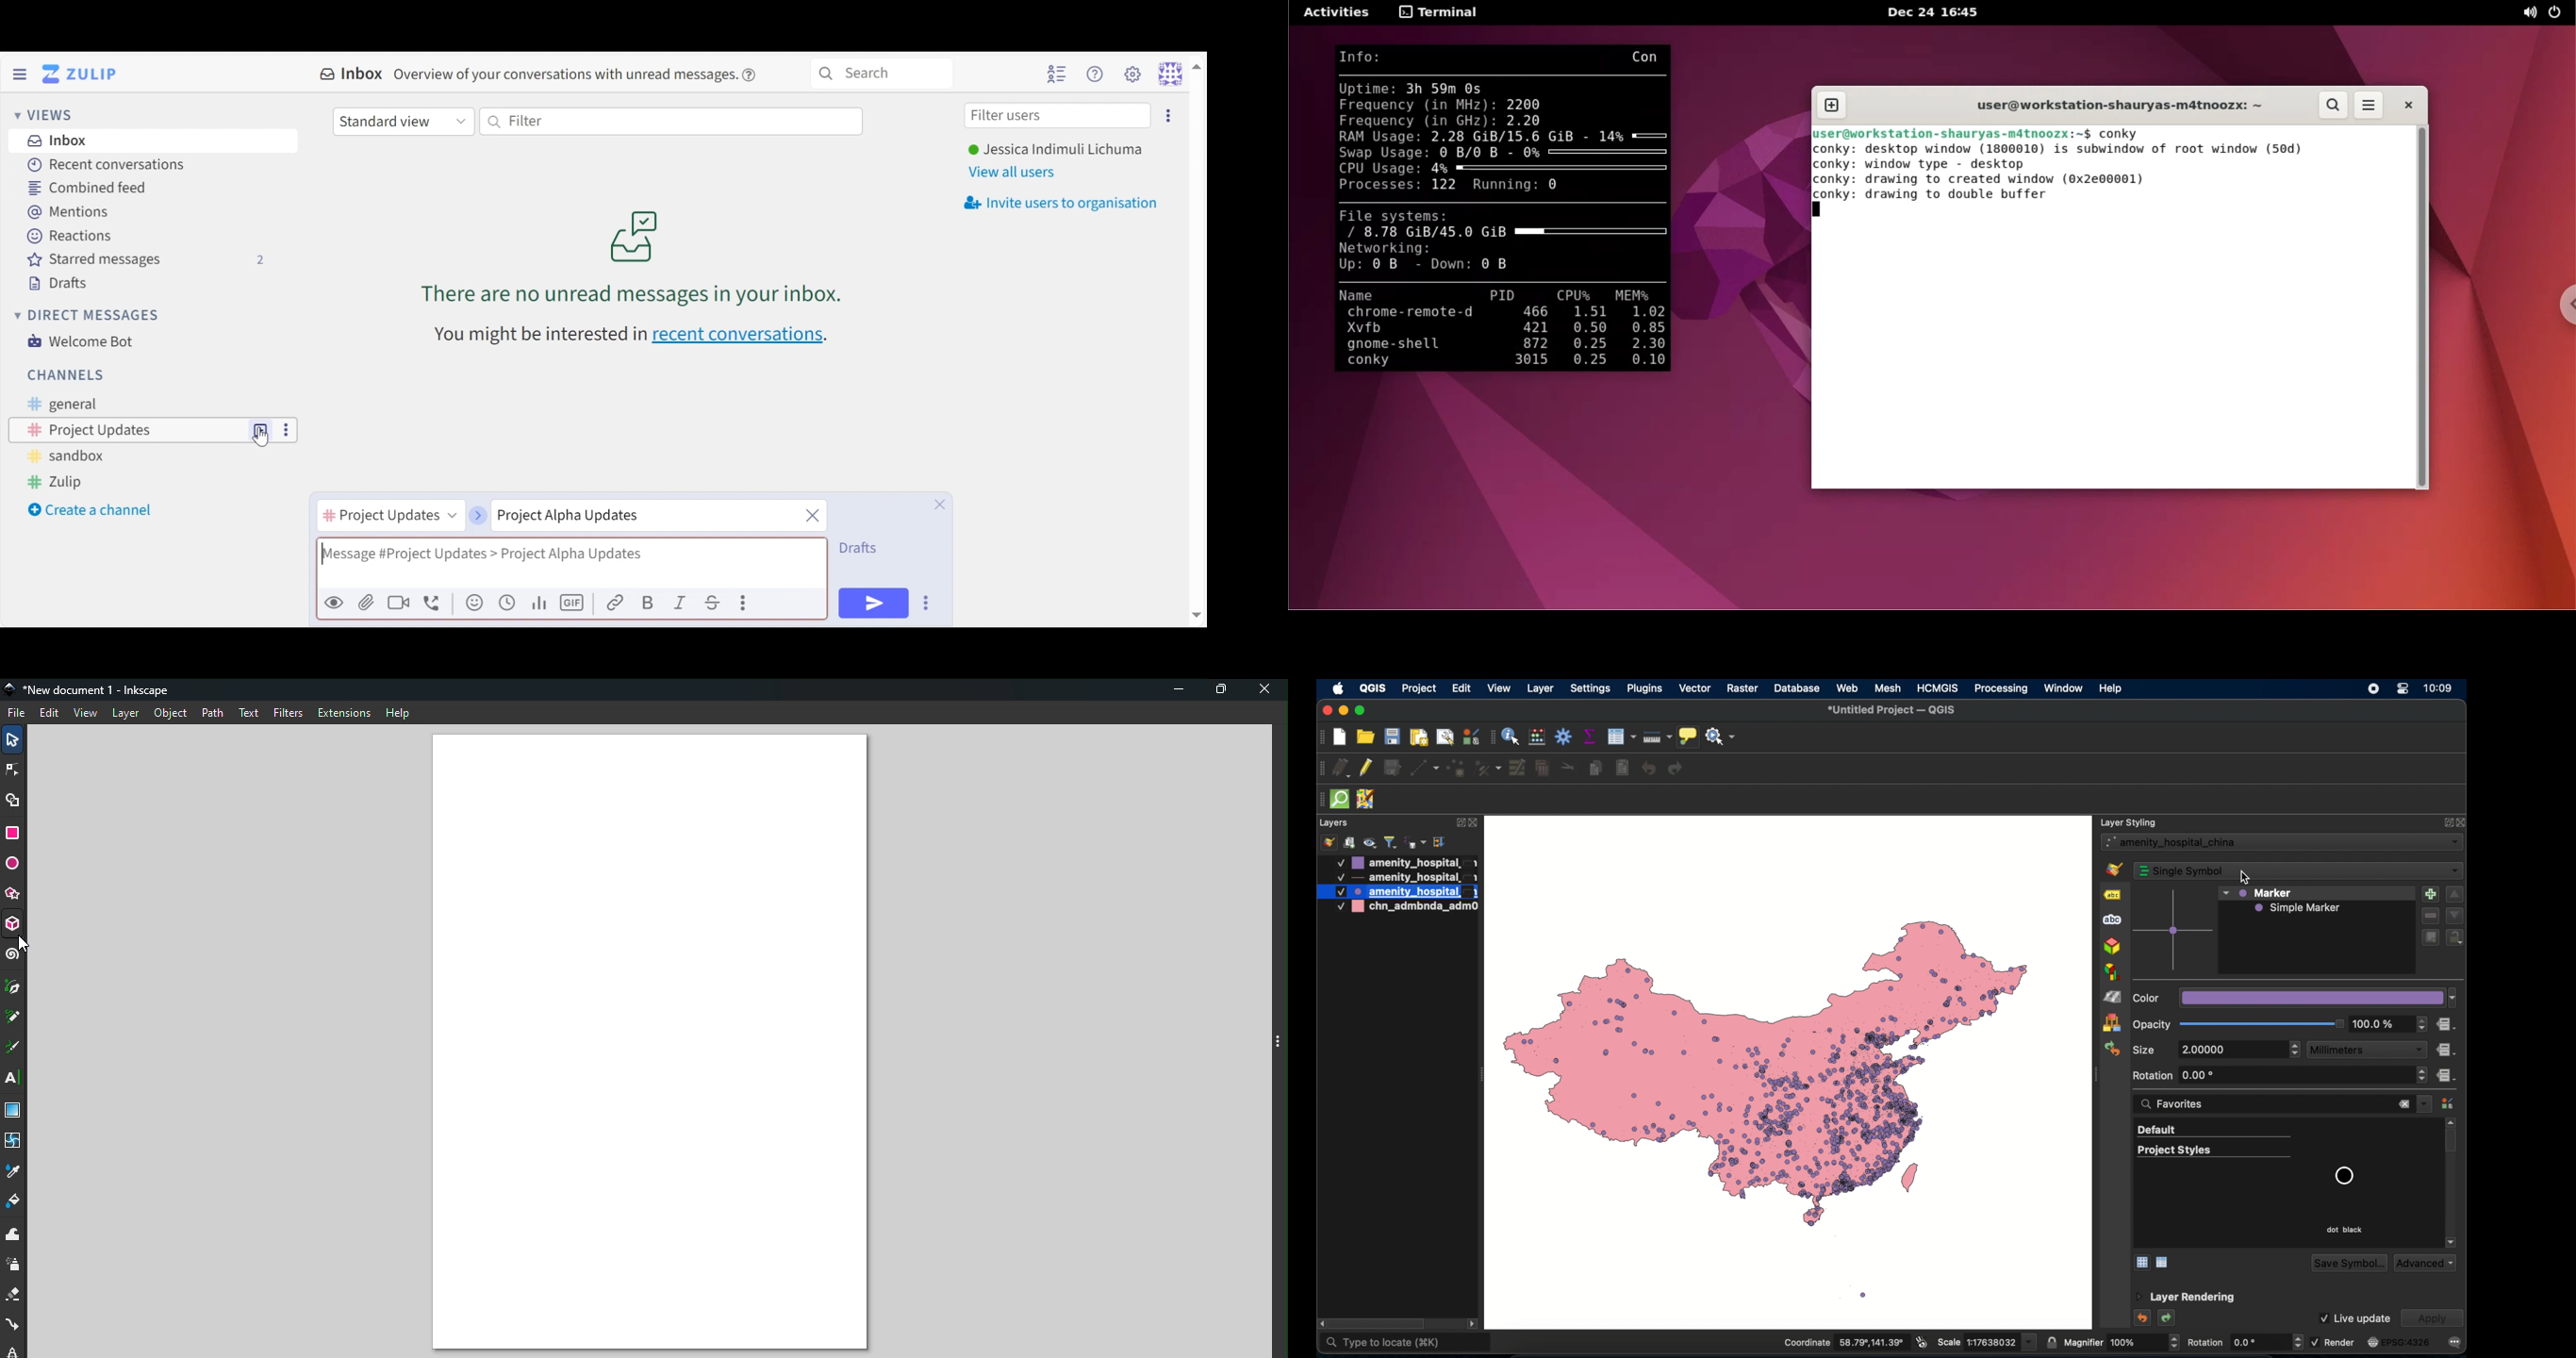 The height and width of the screenshot is (1372, 2576). Describe the element at coordinates (1058, 116) in the screenshot. I see `Filter users` at that location.